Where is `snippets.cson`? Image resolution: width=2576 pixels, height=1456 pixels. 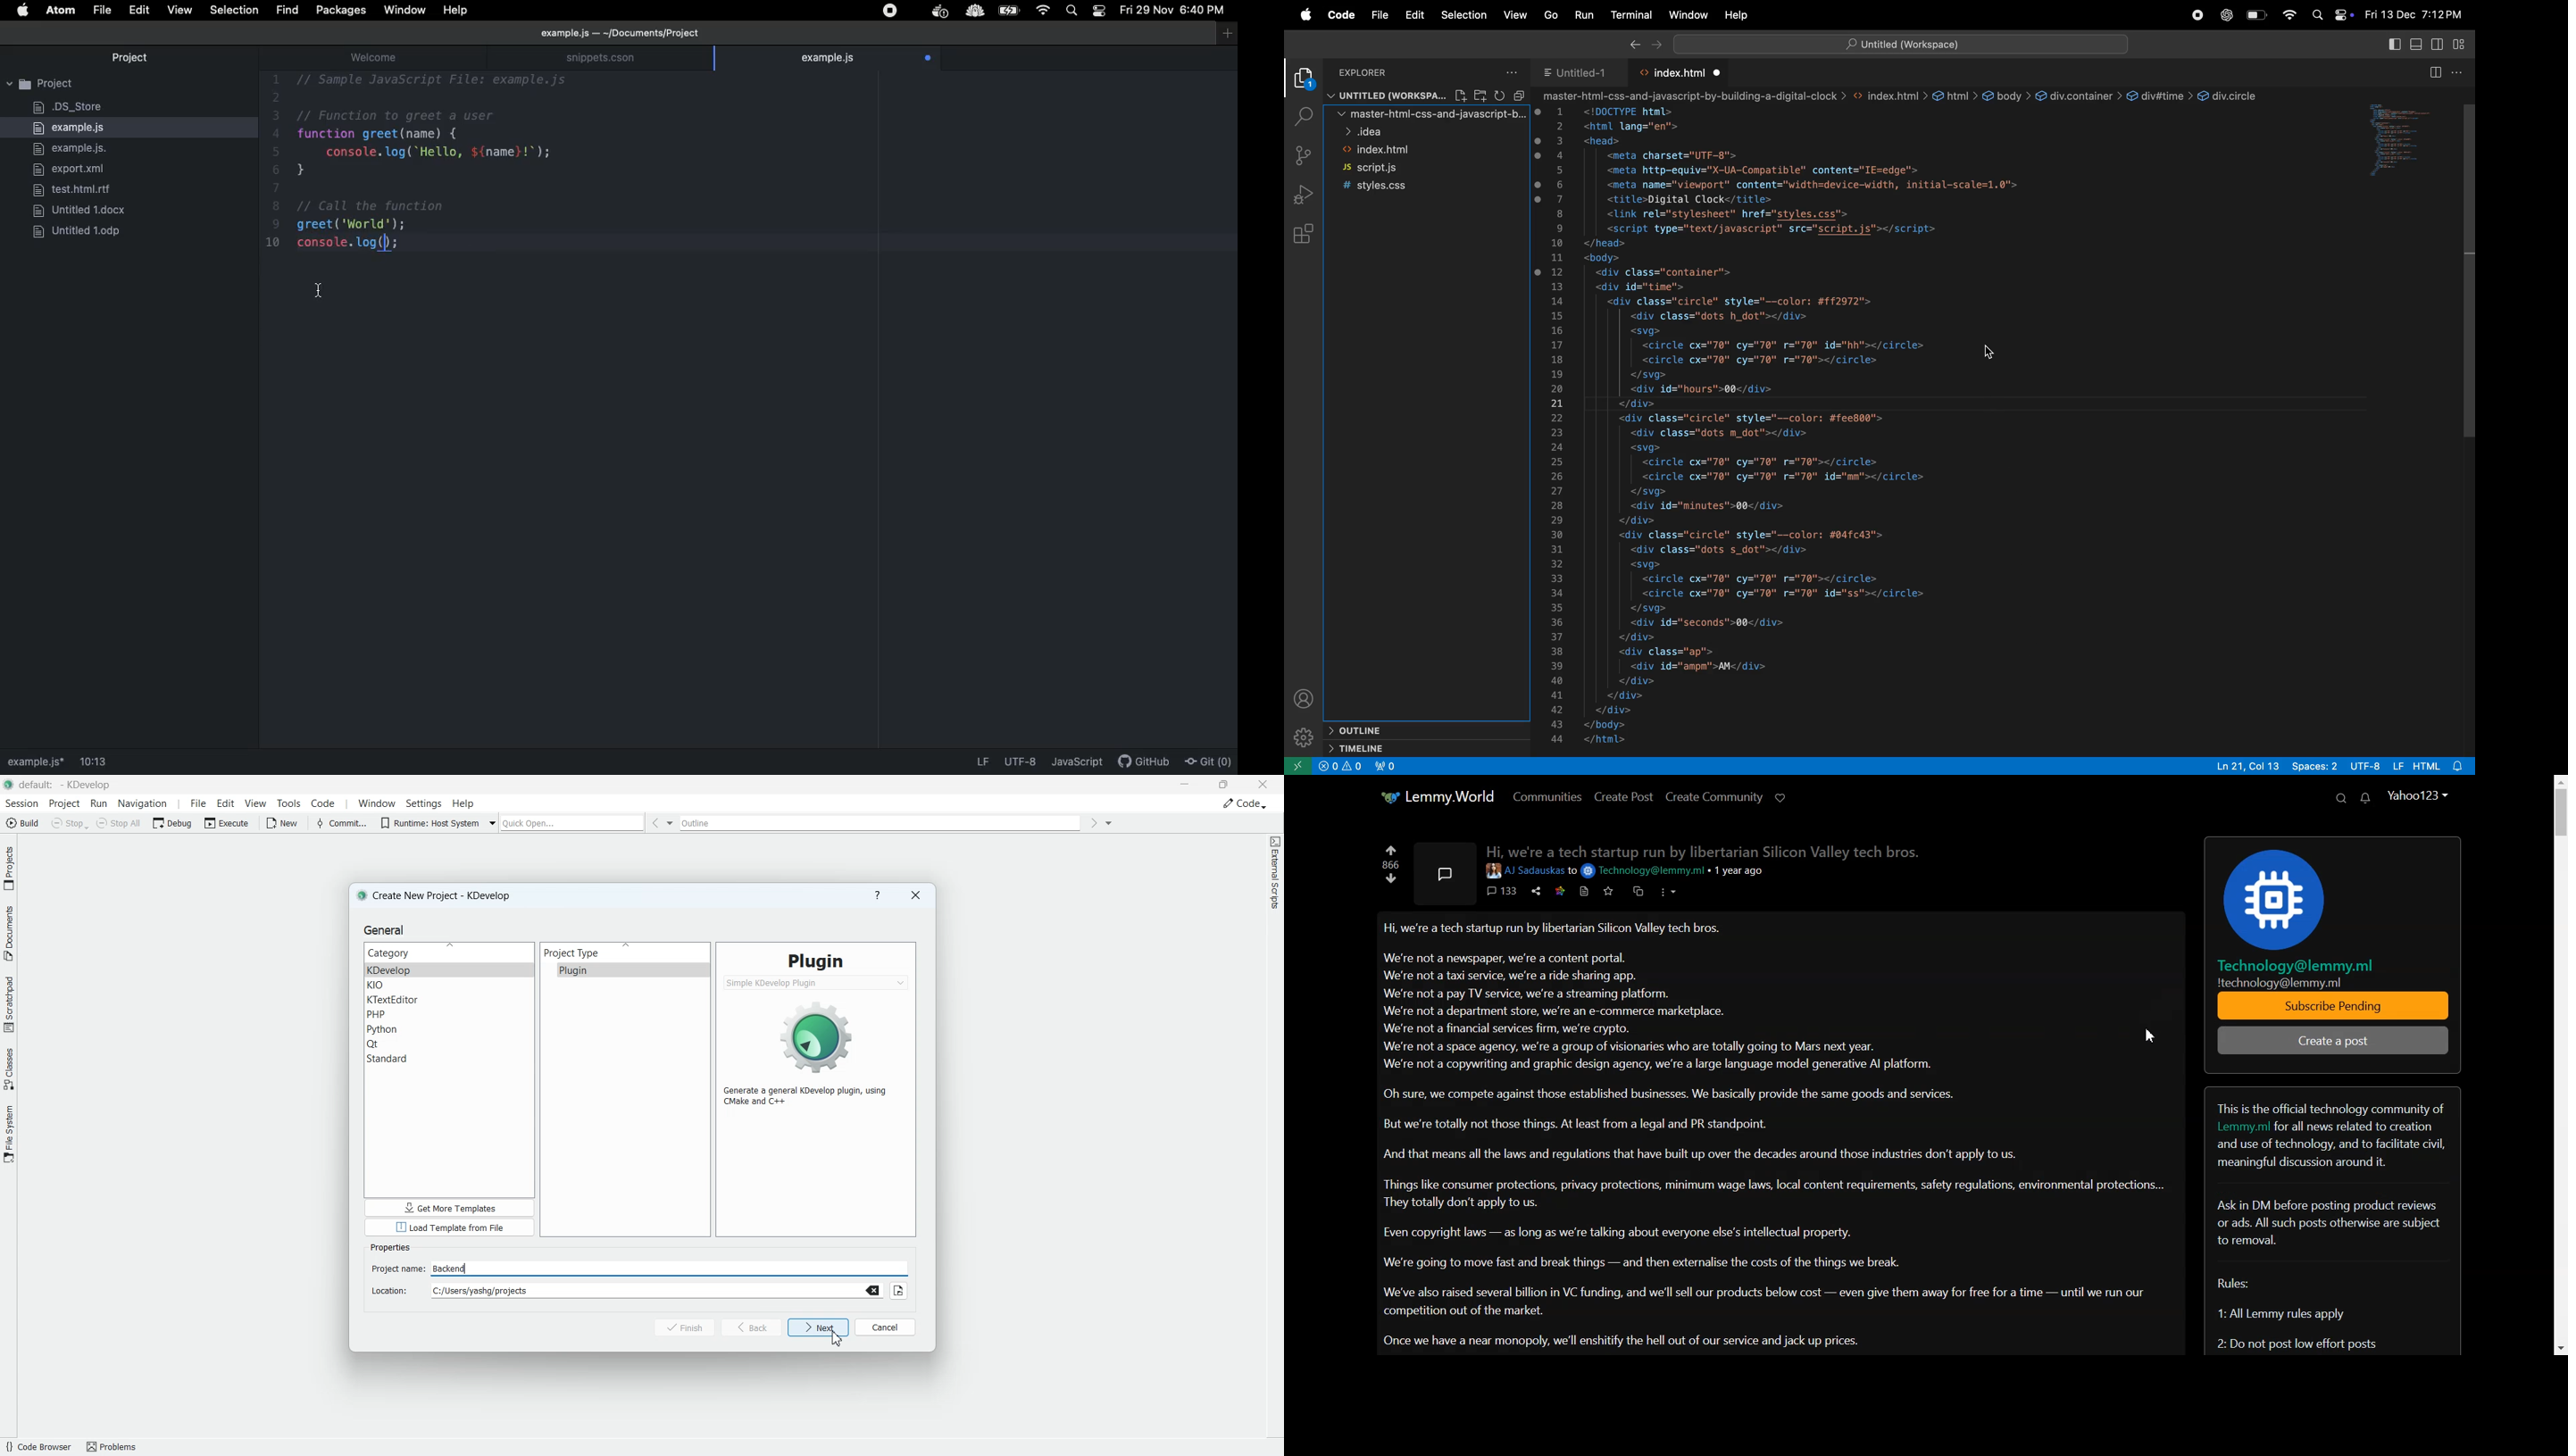
snippets.cson is located at coordinates (617, 59).